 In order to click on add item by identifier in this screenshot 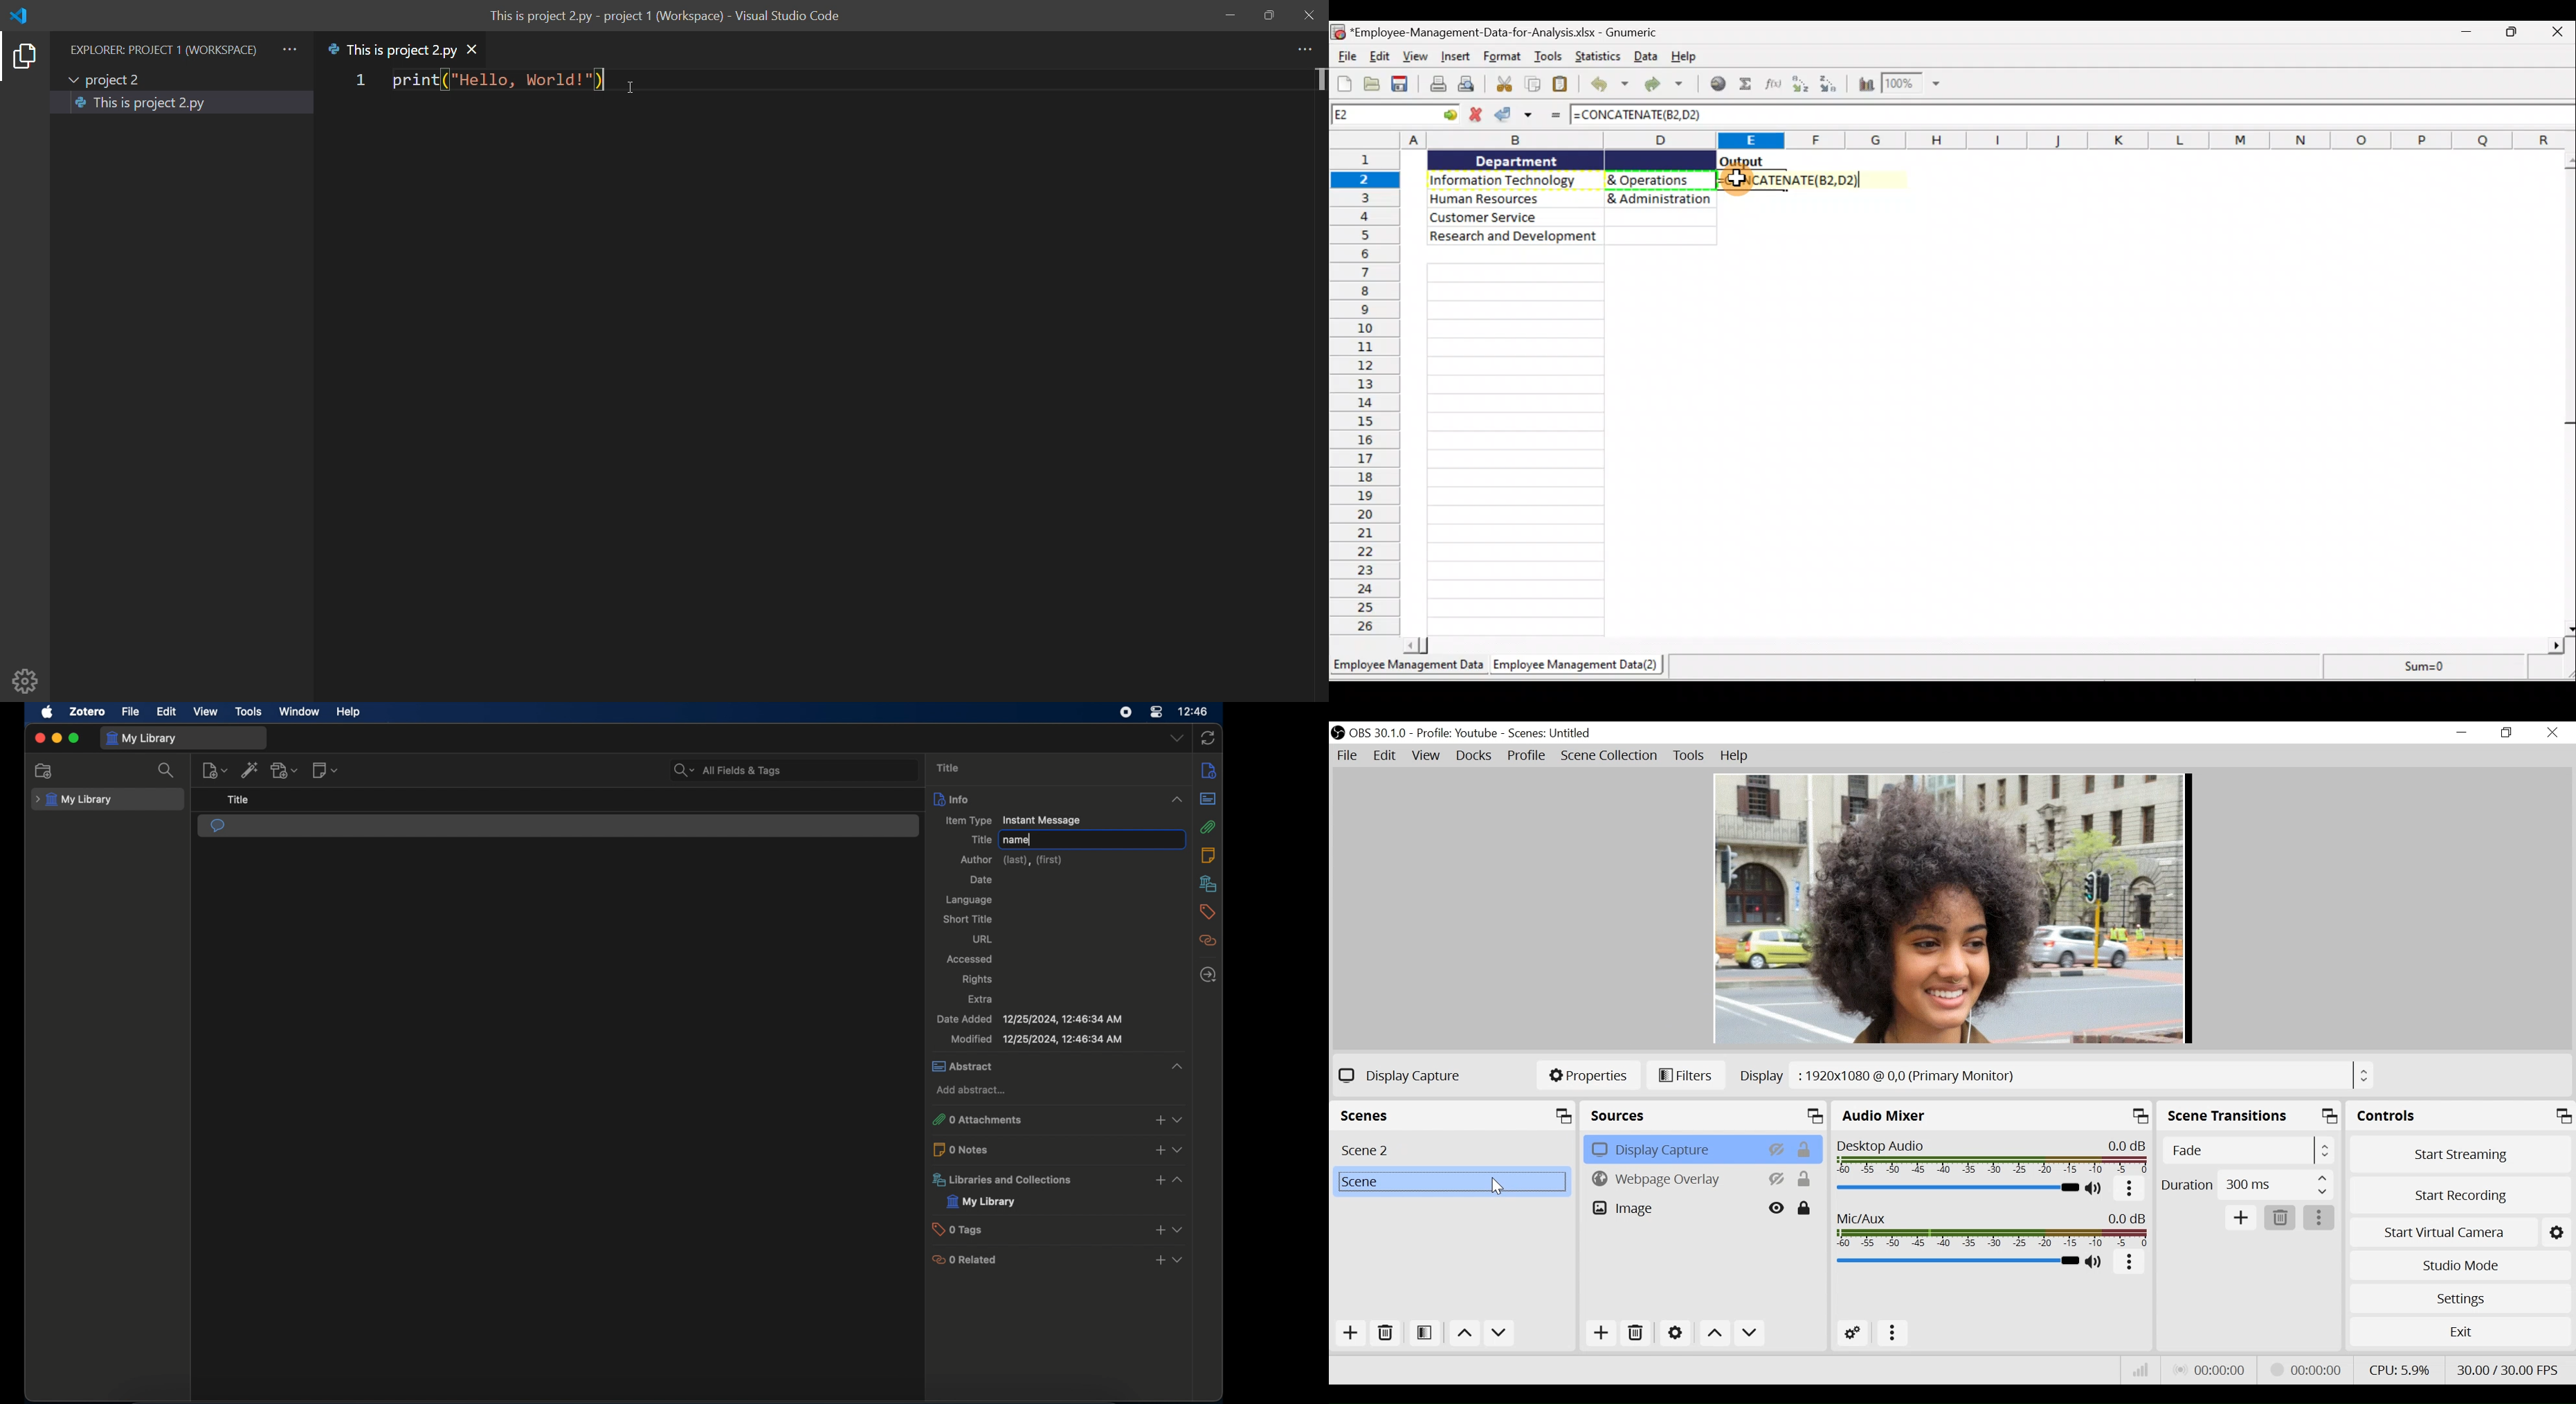, I will do `click(250, 770)`.